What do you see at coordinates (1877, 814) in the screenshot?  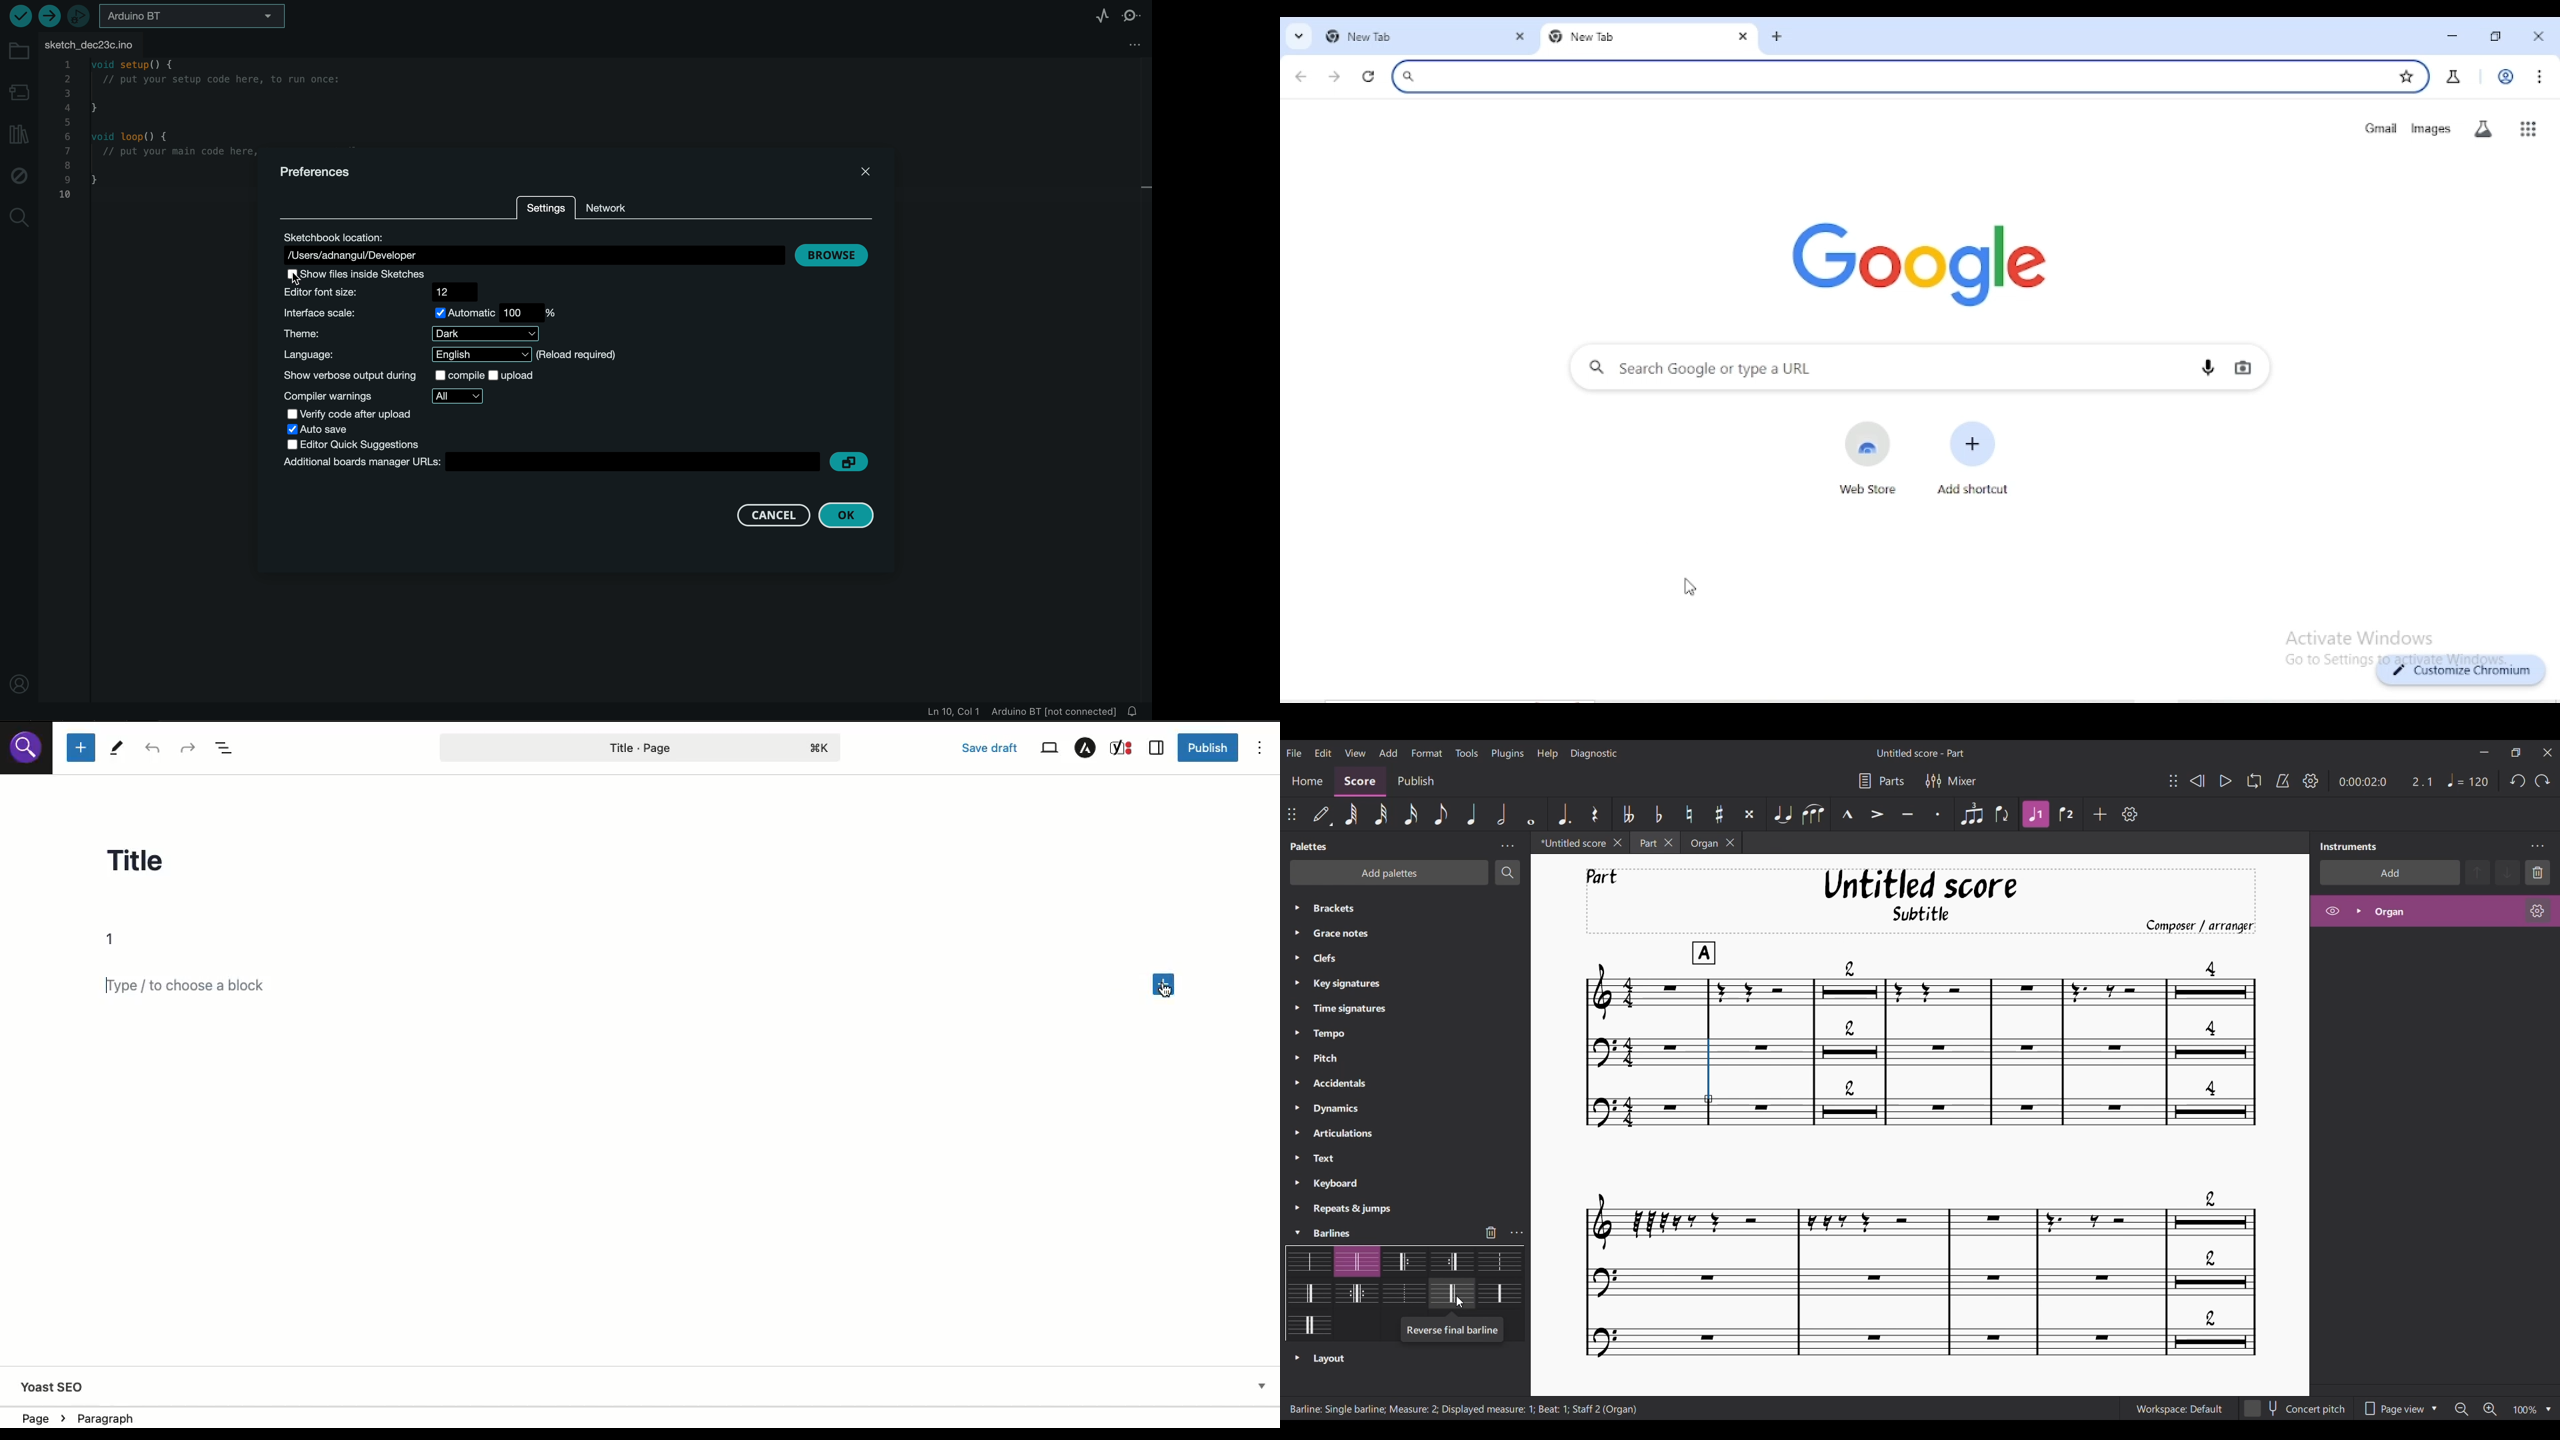 I see `Accent` at bounding box center [1877, 814].